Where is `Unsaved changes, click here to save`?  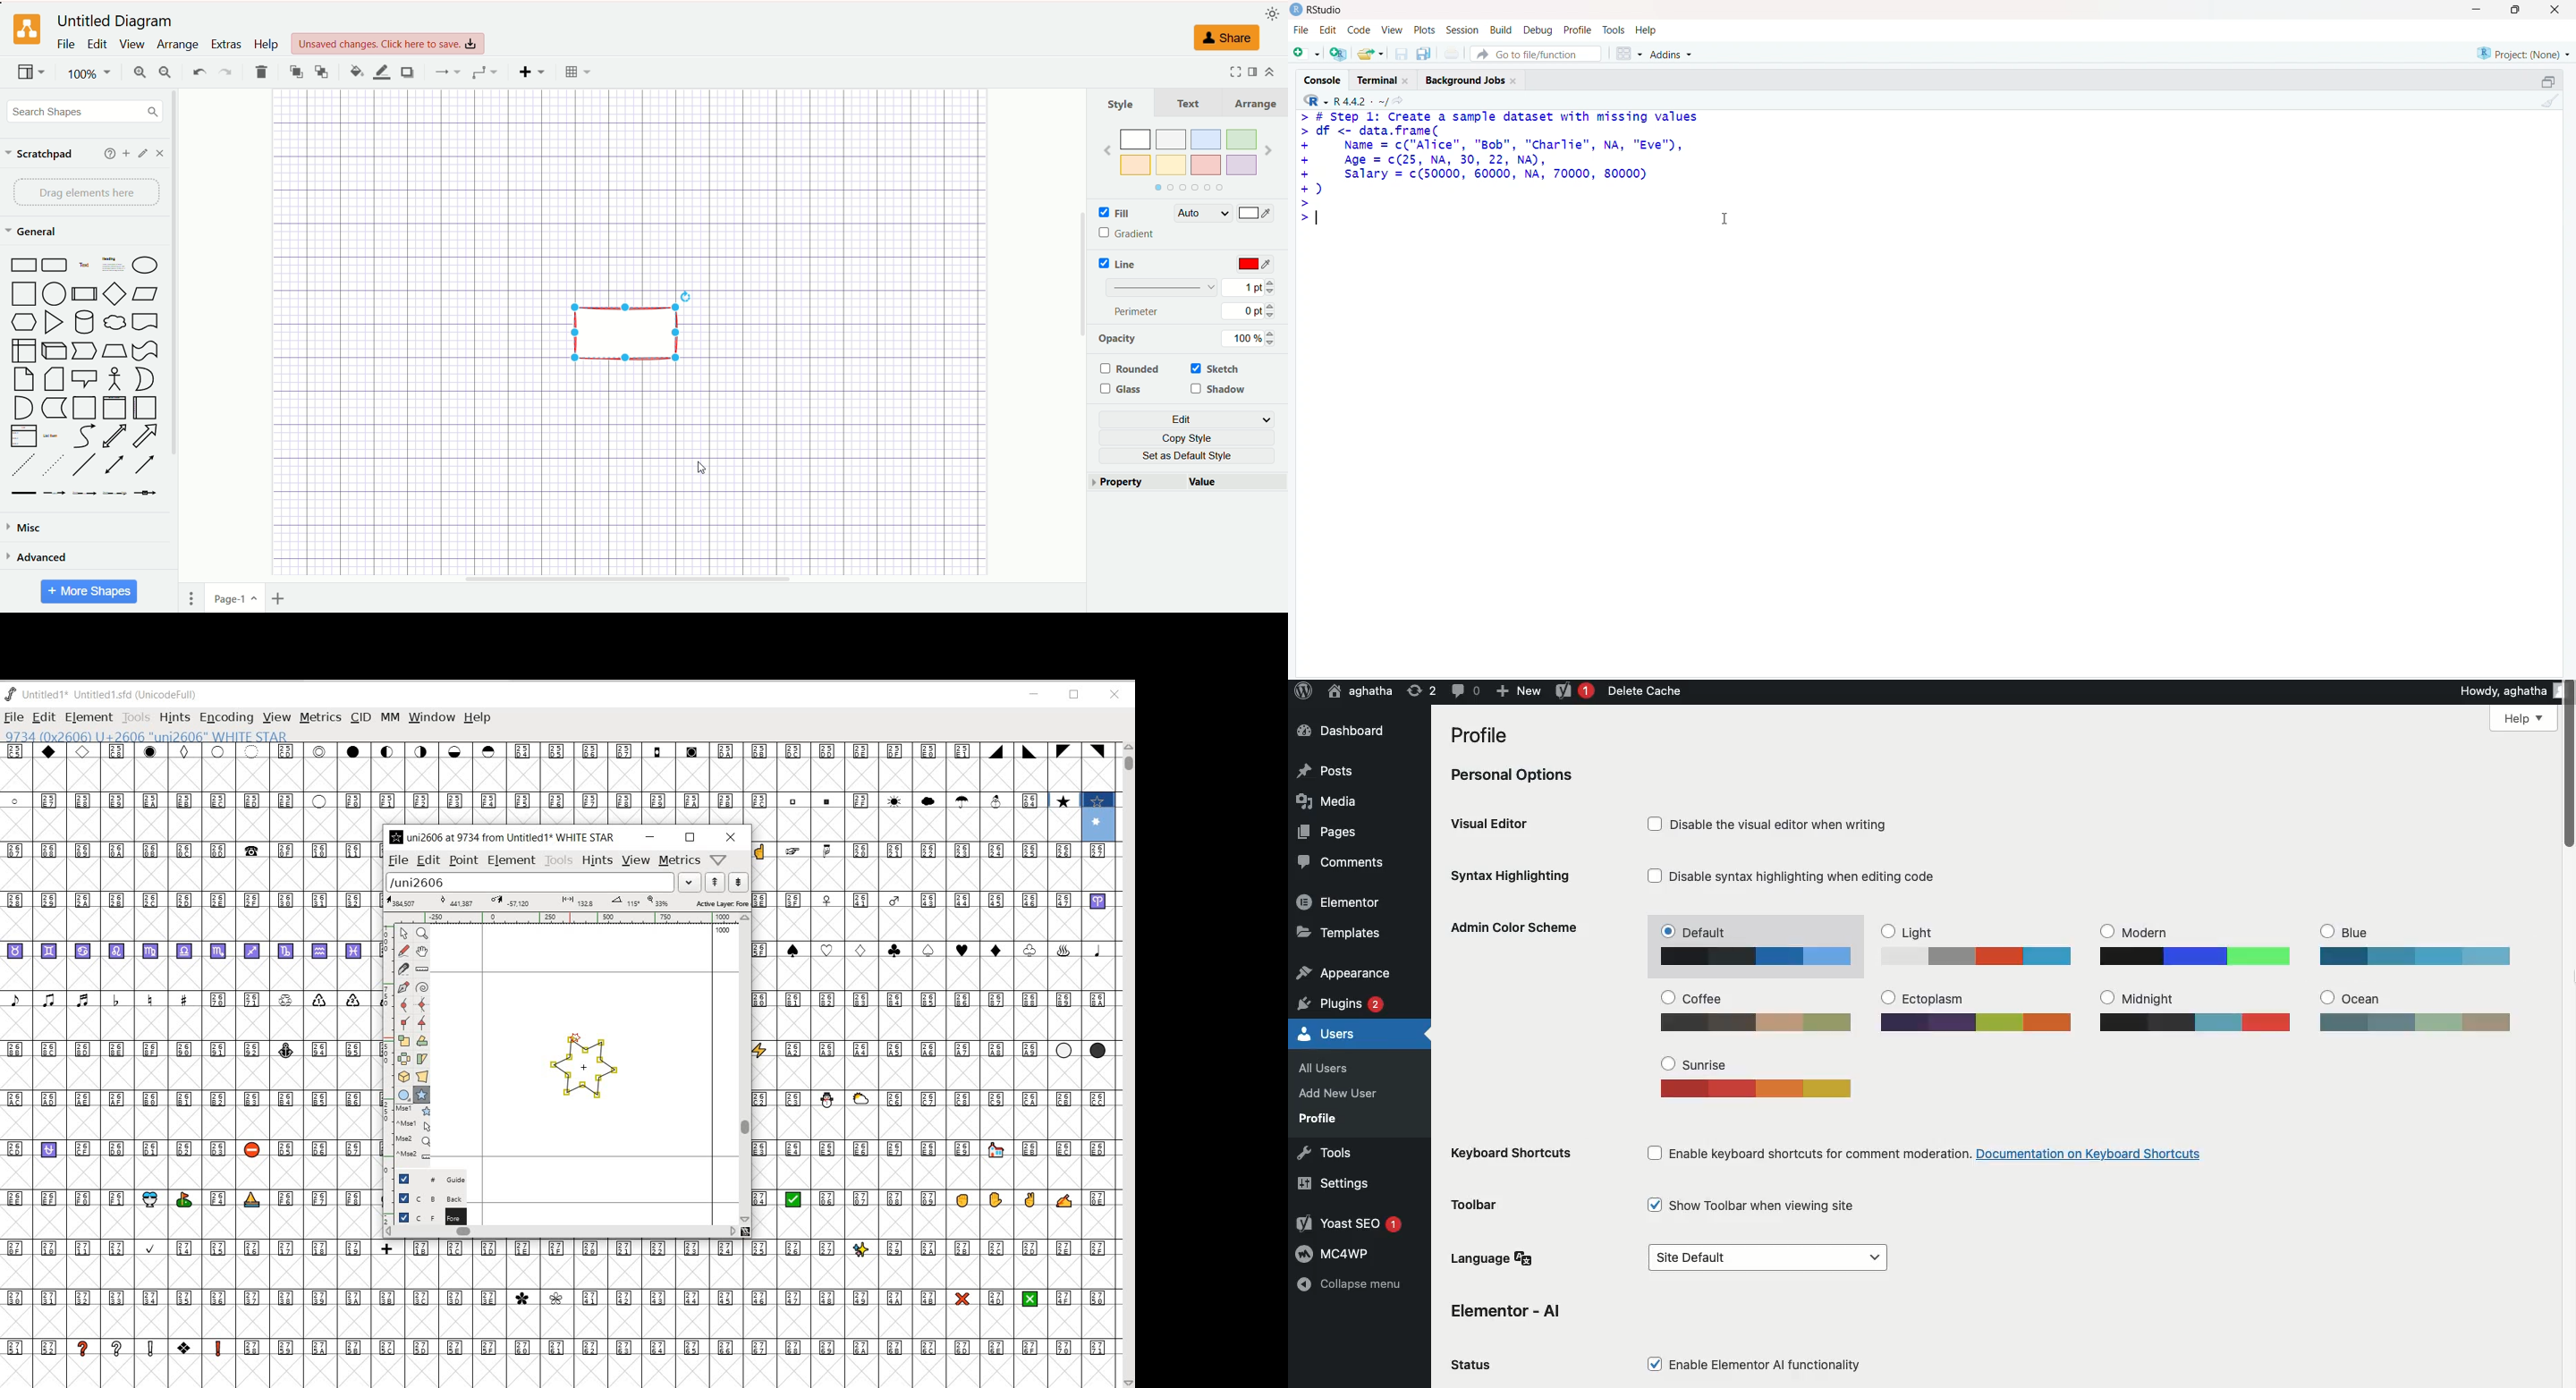
Unsaved changes, click here to save is located at coordinates (387, 44).